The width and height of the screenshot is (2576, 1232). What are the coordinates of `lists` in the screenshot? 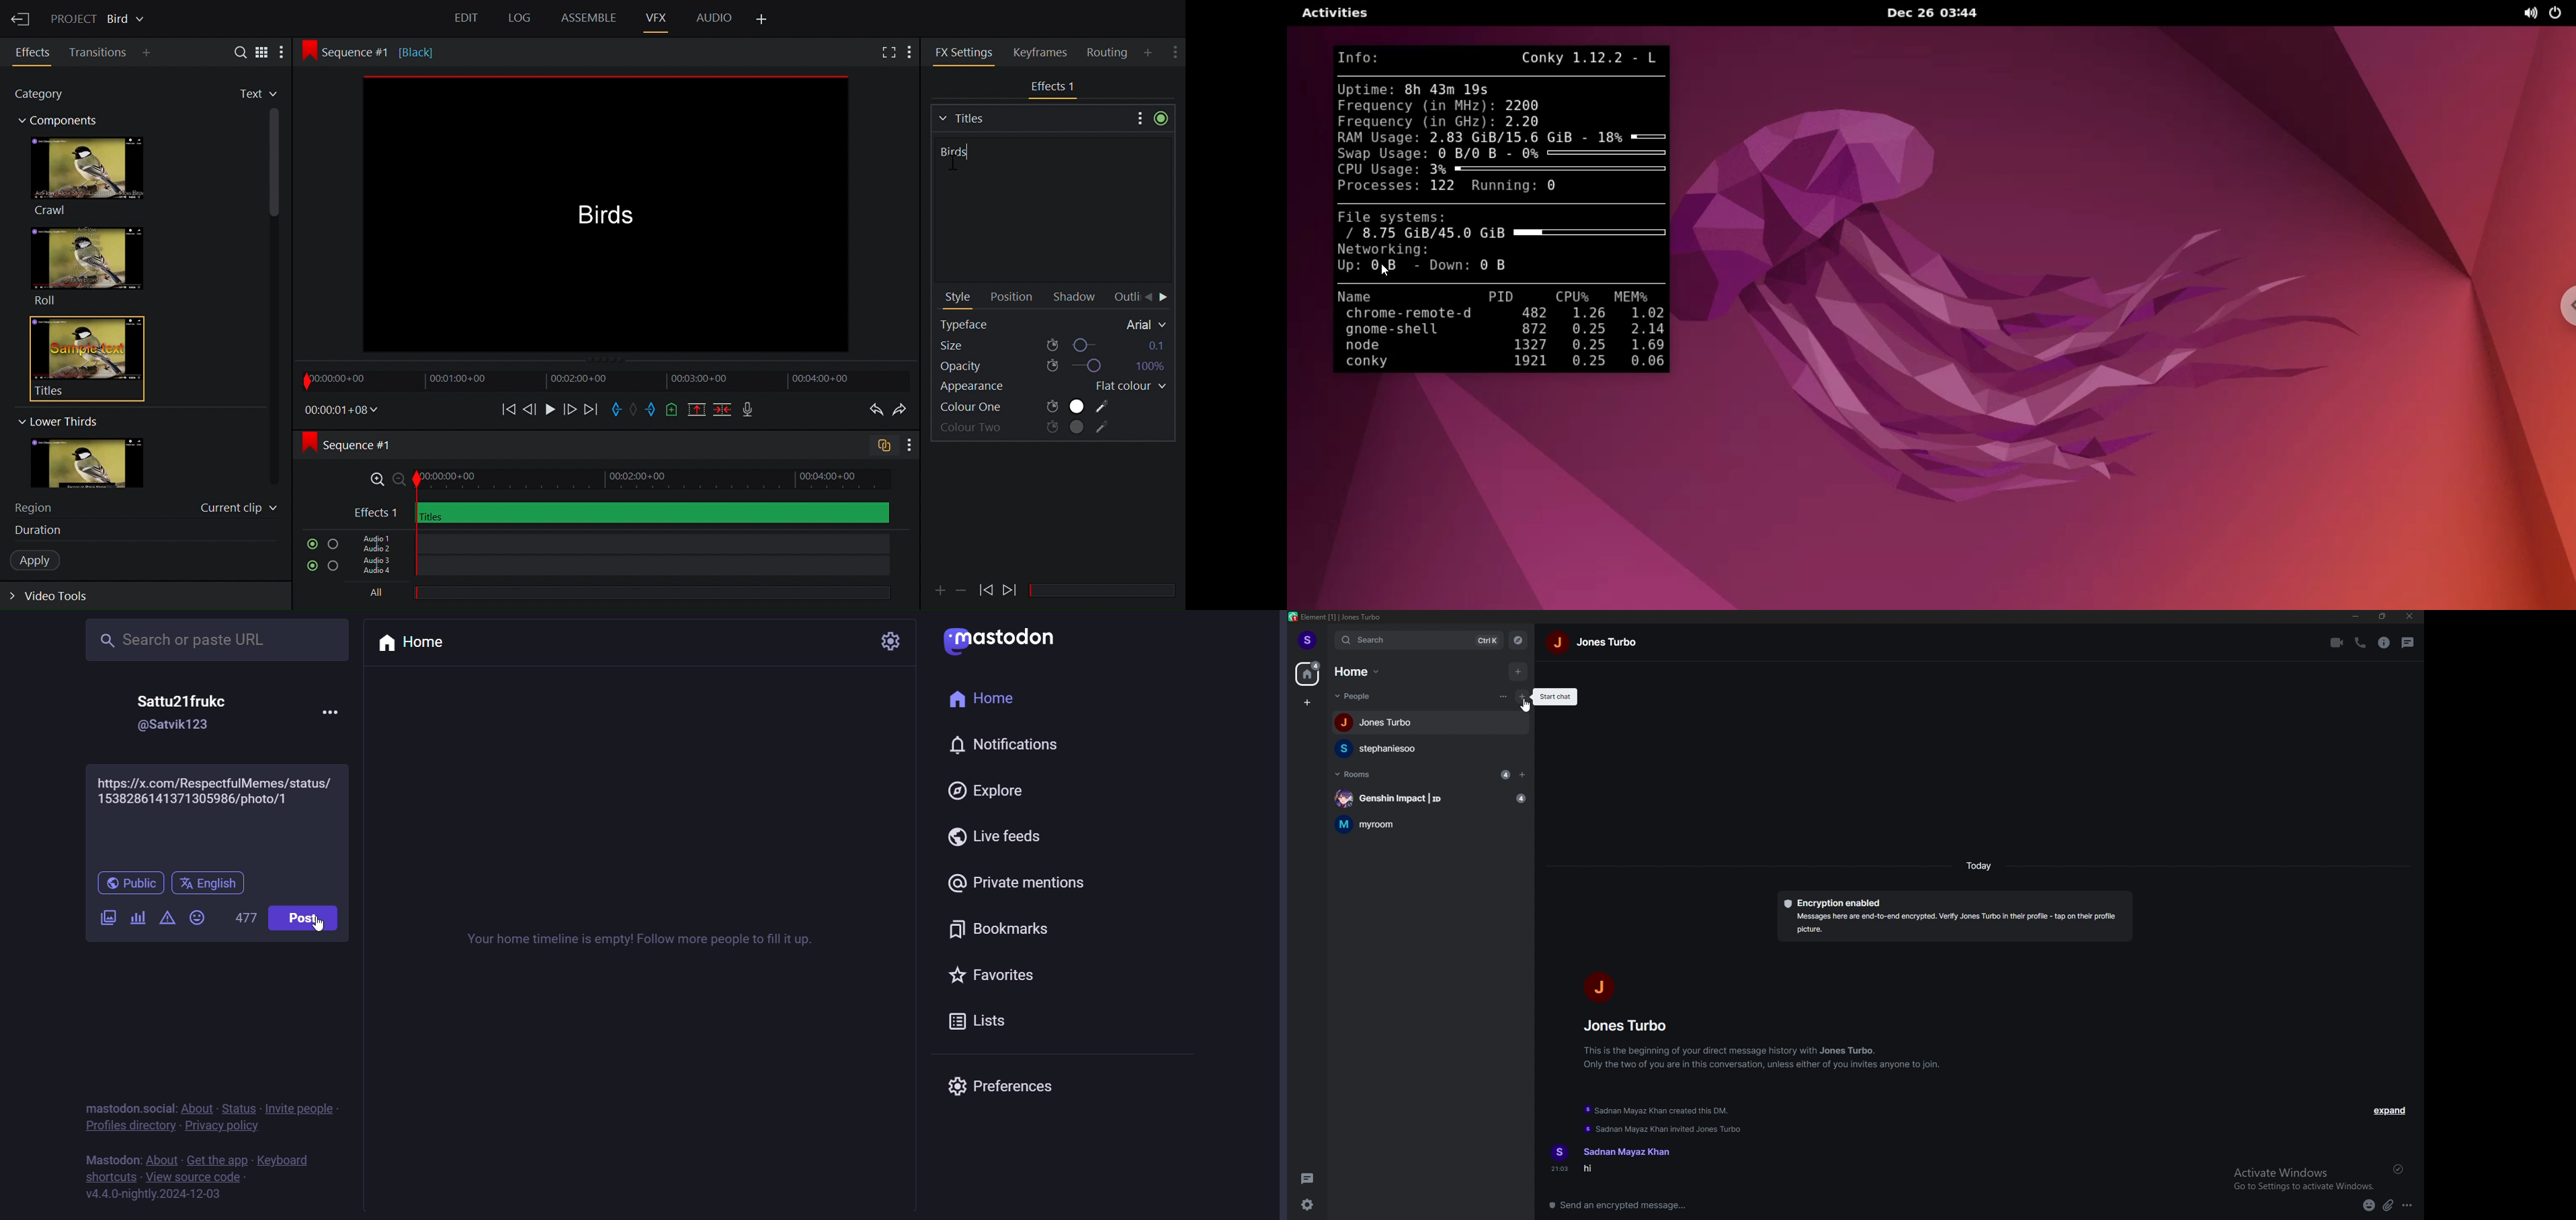 It's located at (981, 1020).